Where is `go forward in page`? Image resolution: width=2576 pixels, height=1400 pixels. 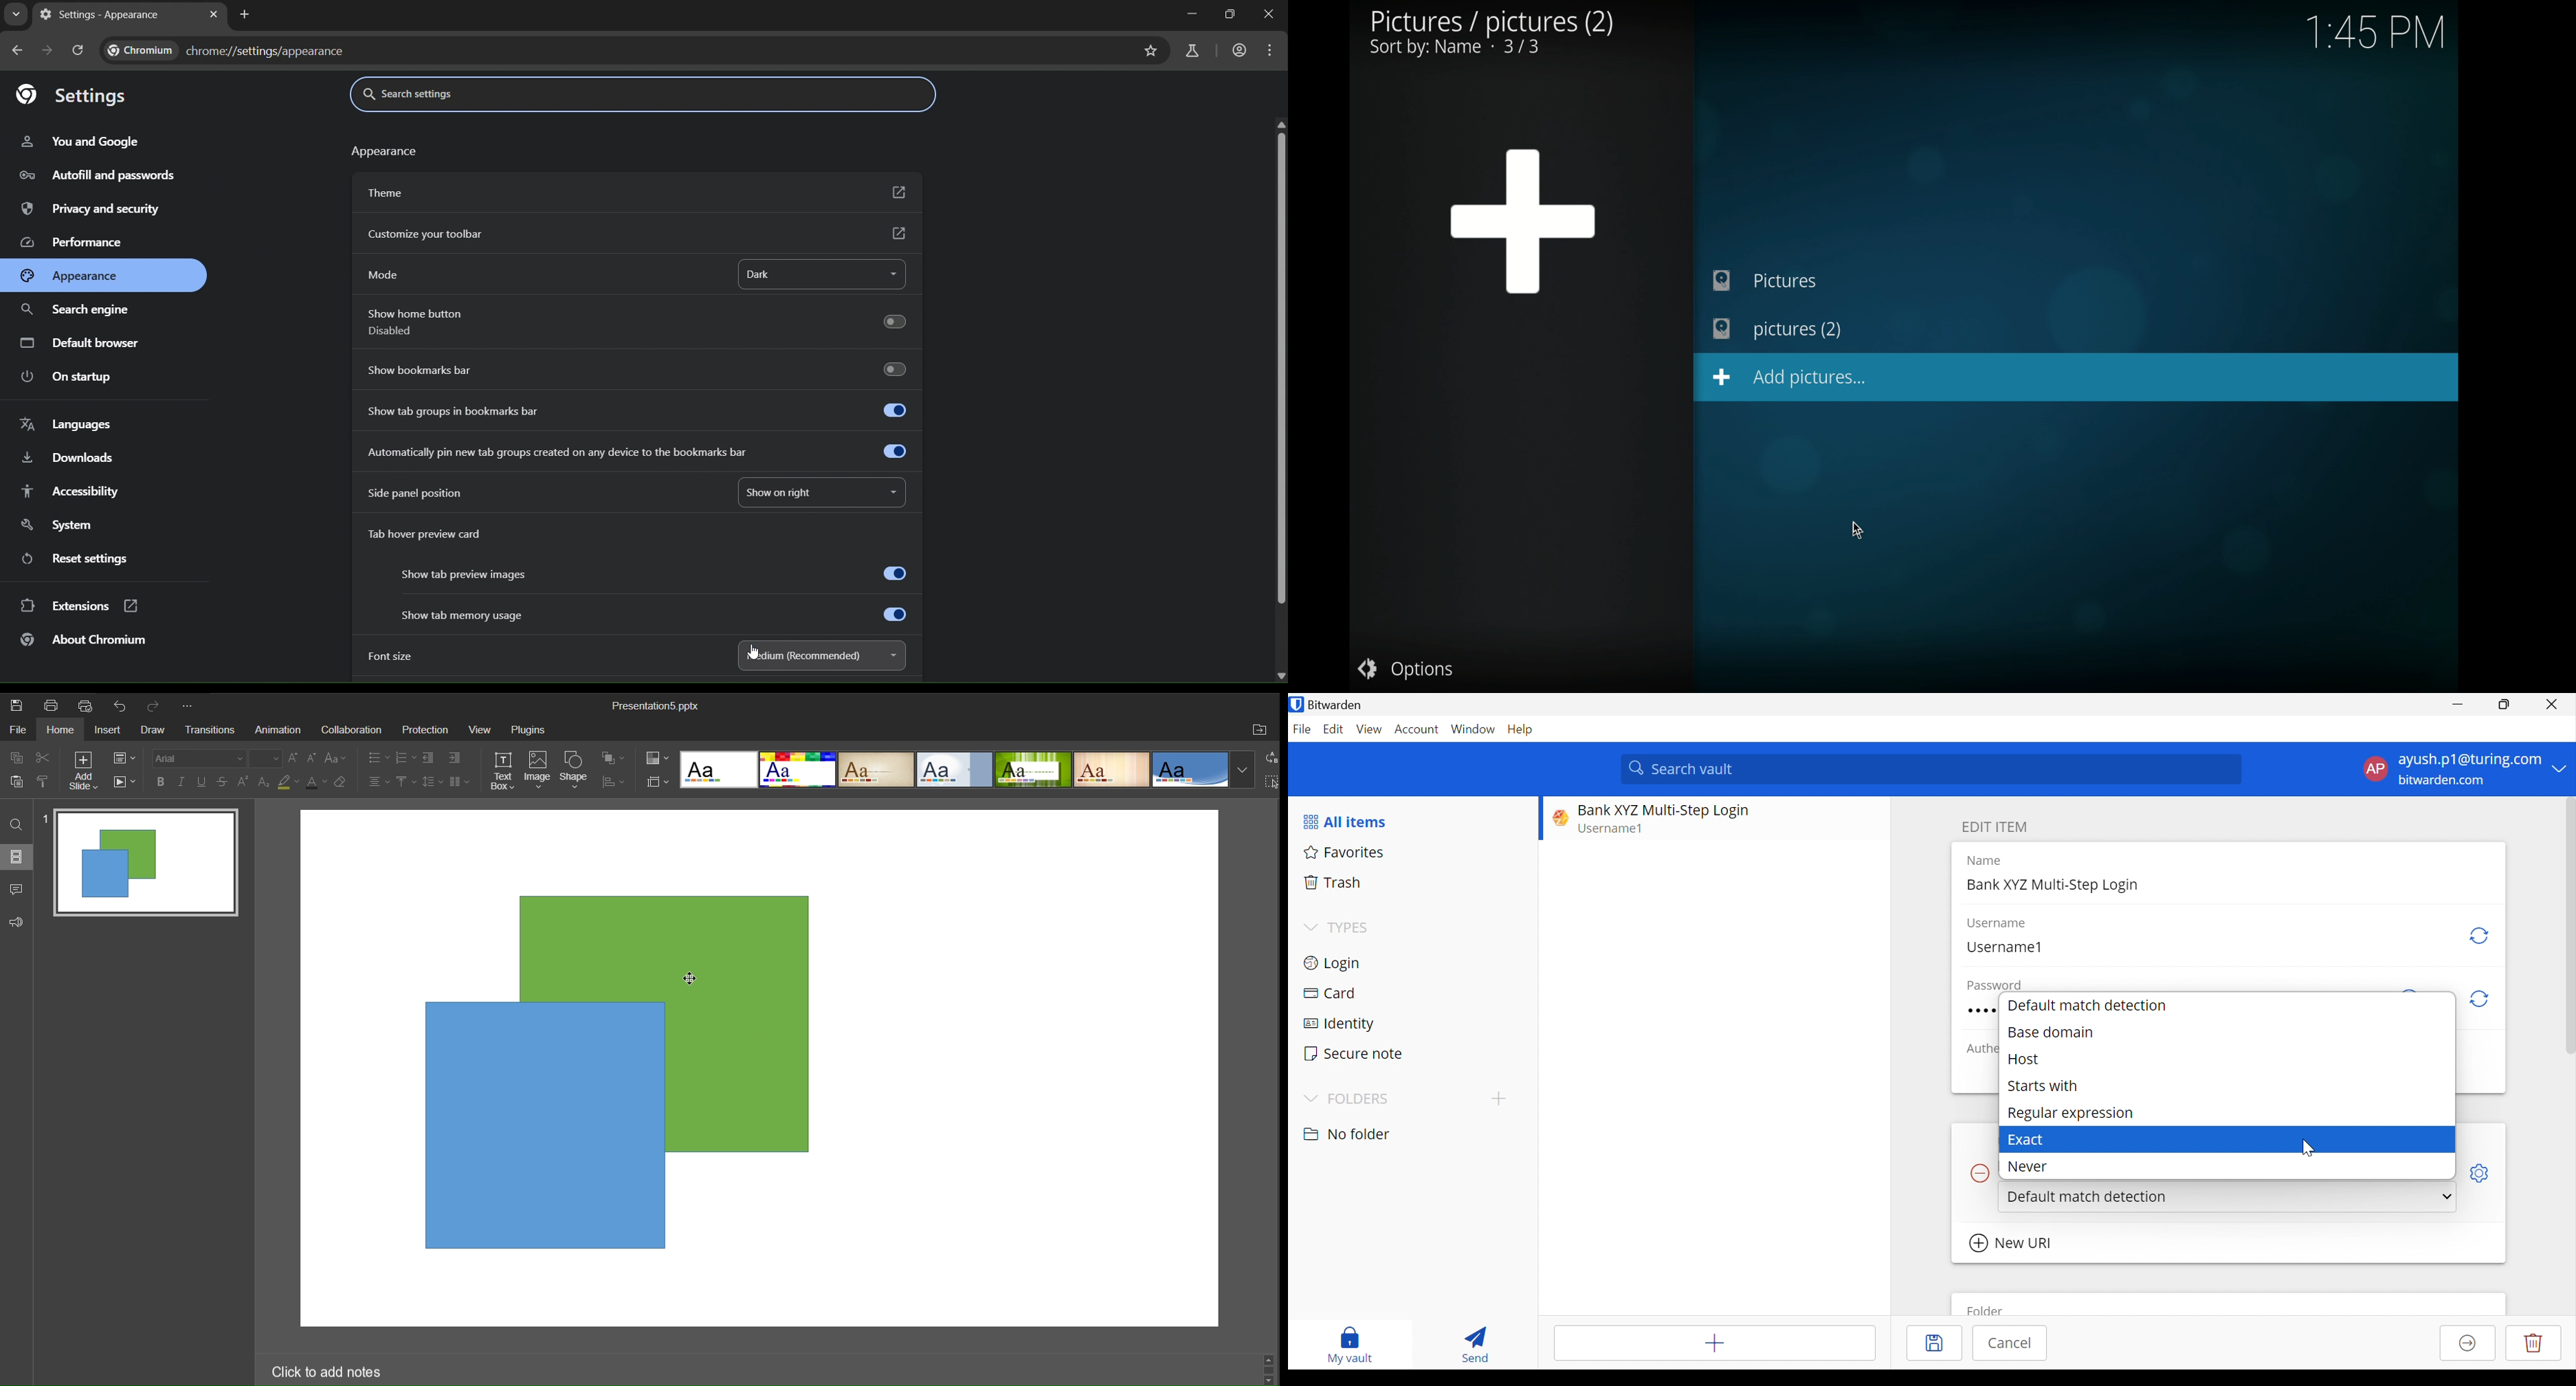
go forward in page is located at coordinates (48, 51).